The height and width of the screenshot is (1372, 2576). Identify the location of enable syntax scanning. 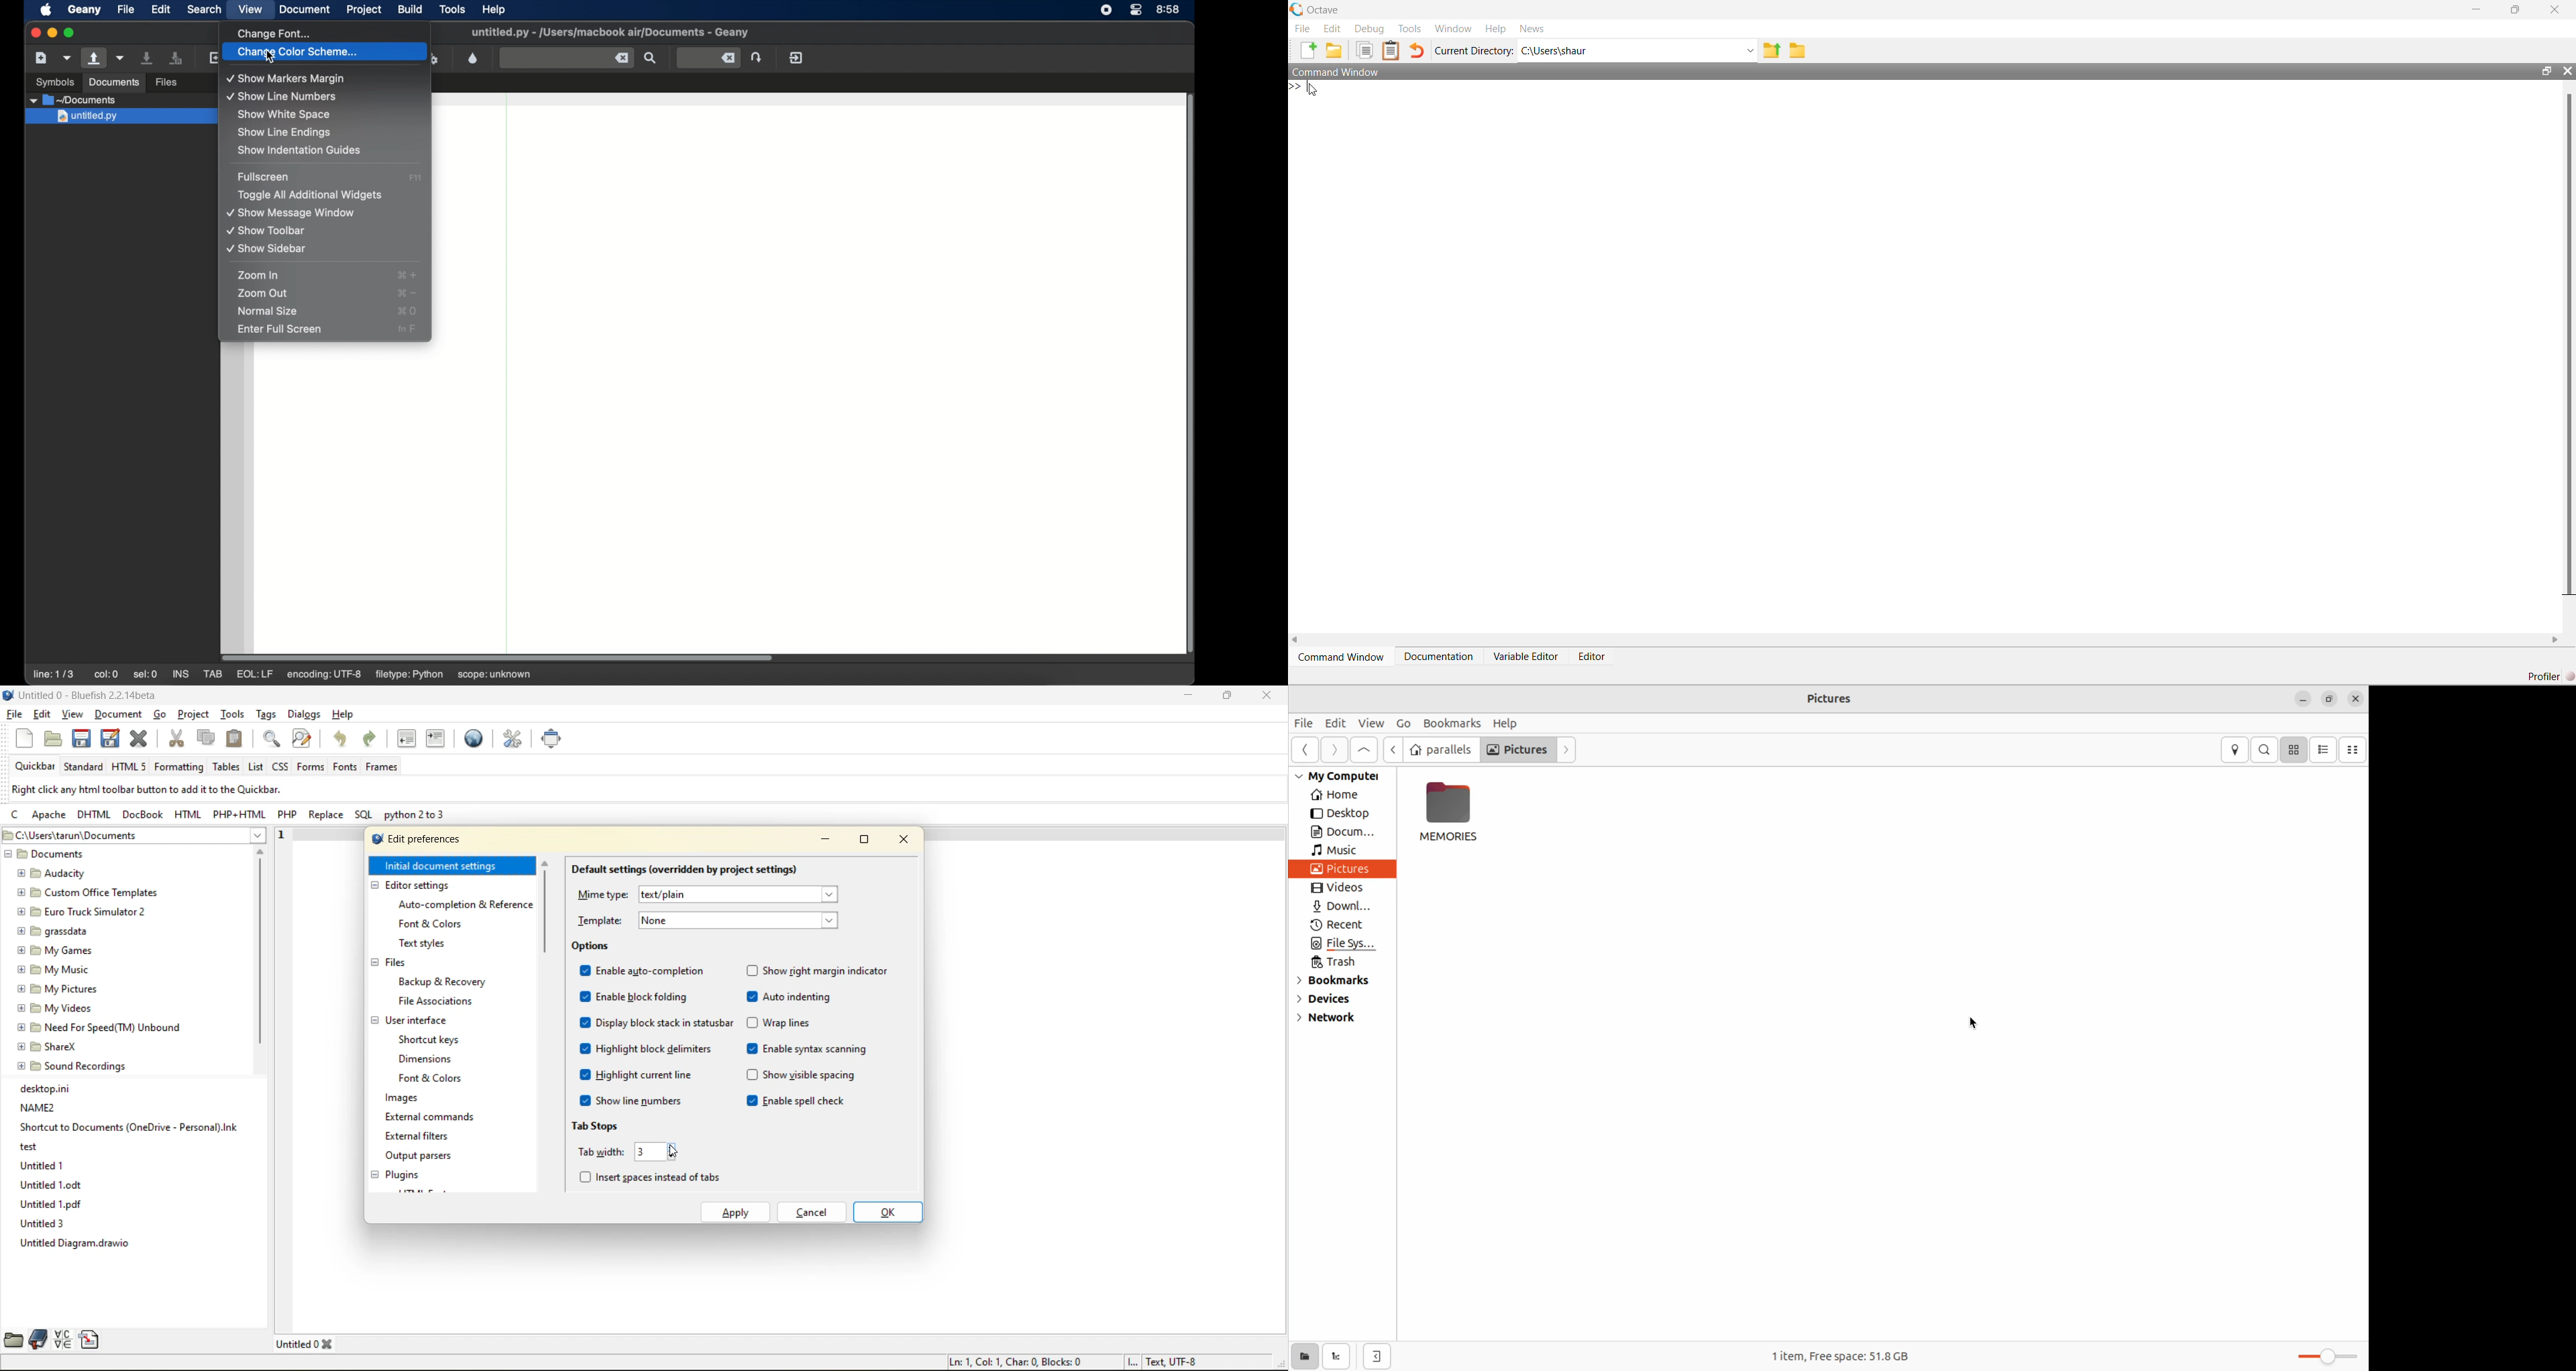
(808, 1048).